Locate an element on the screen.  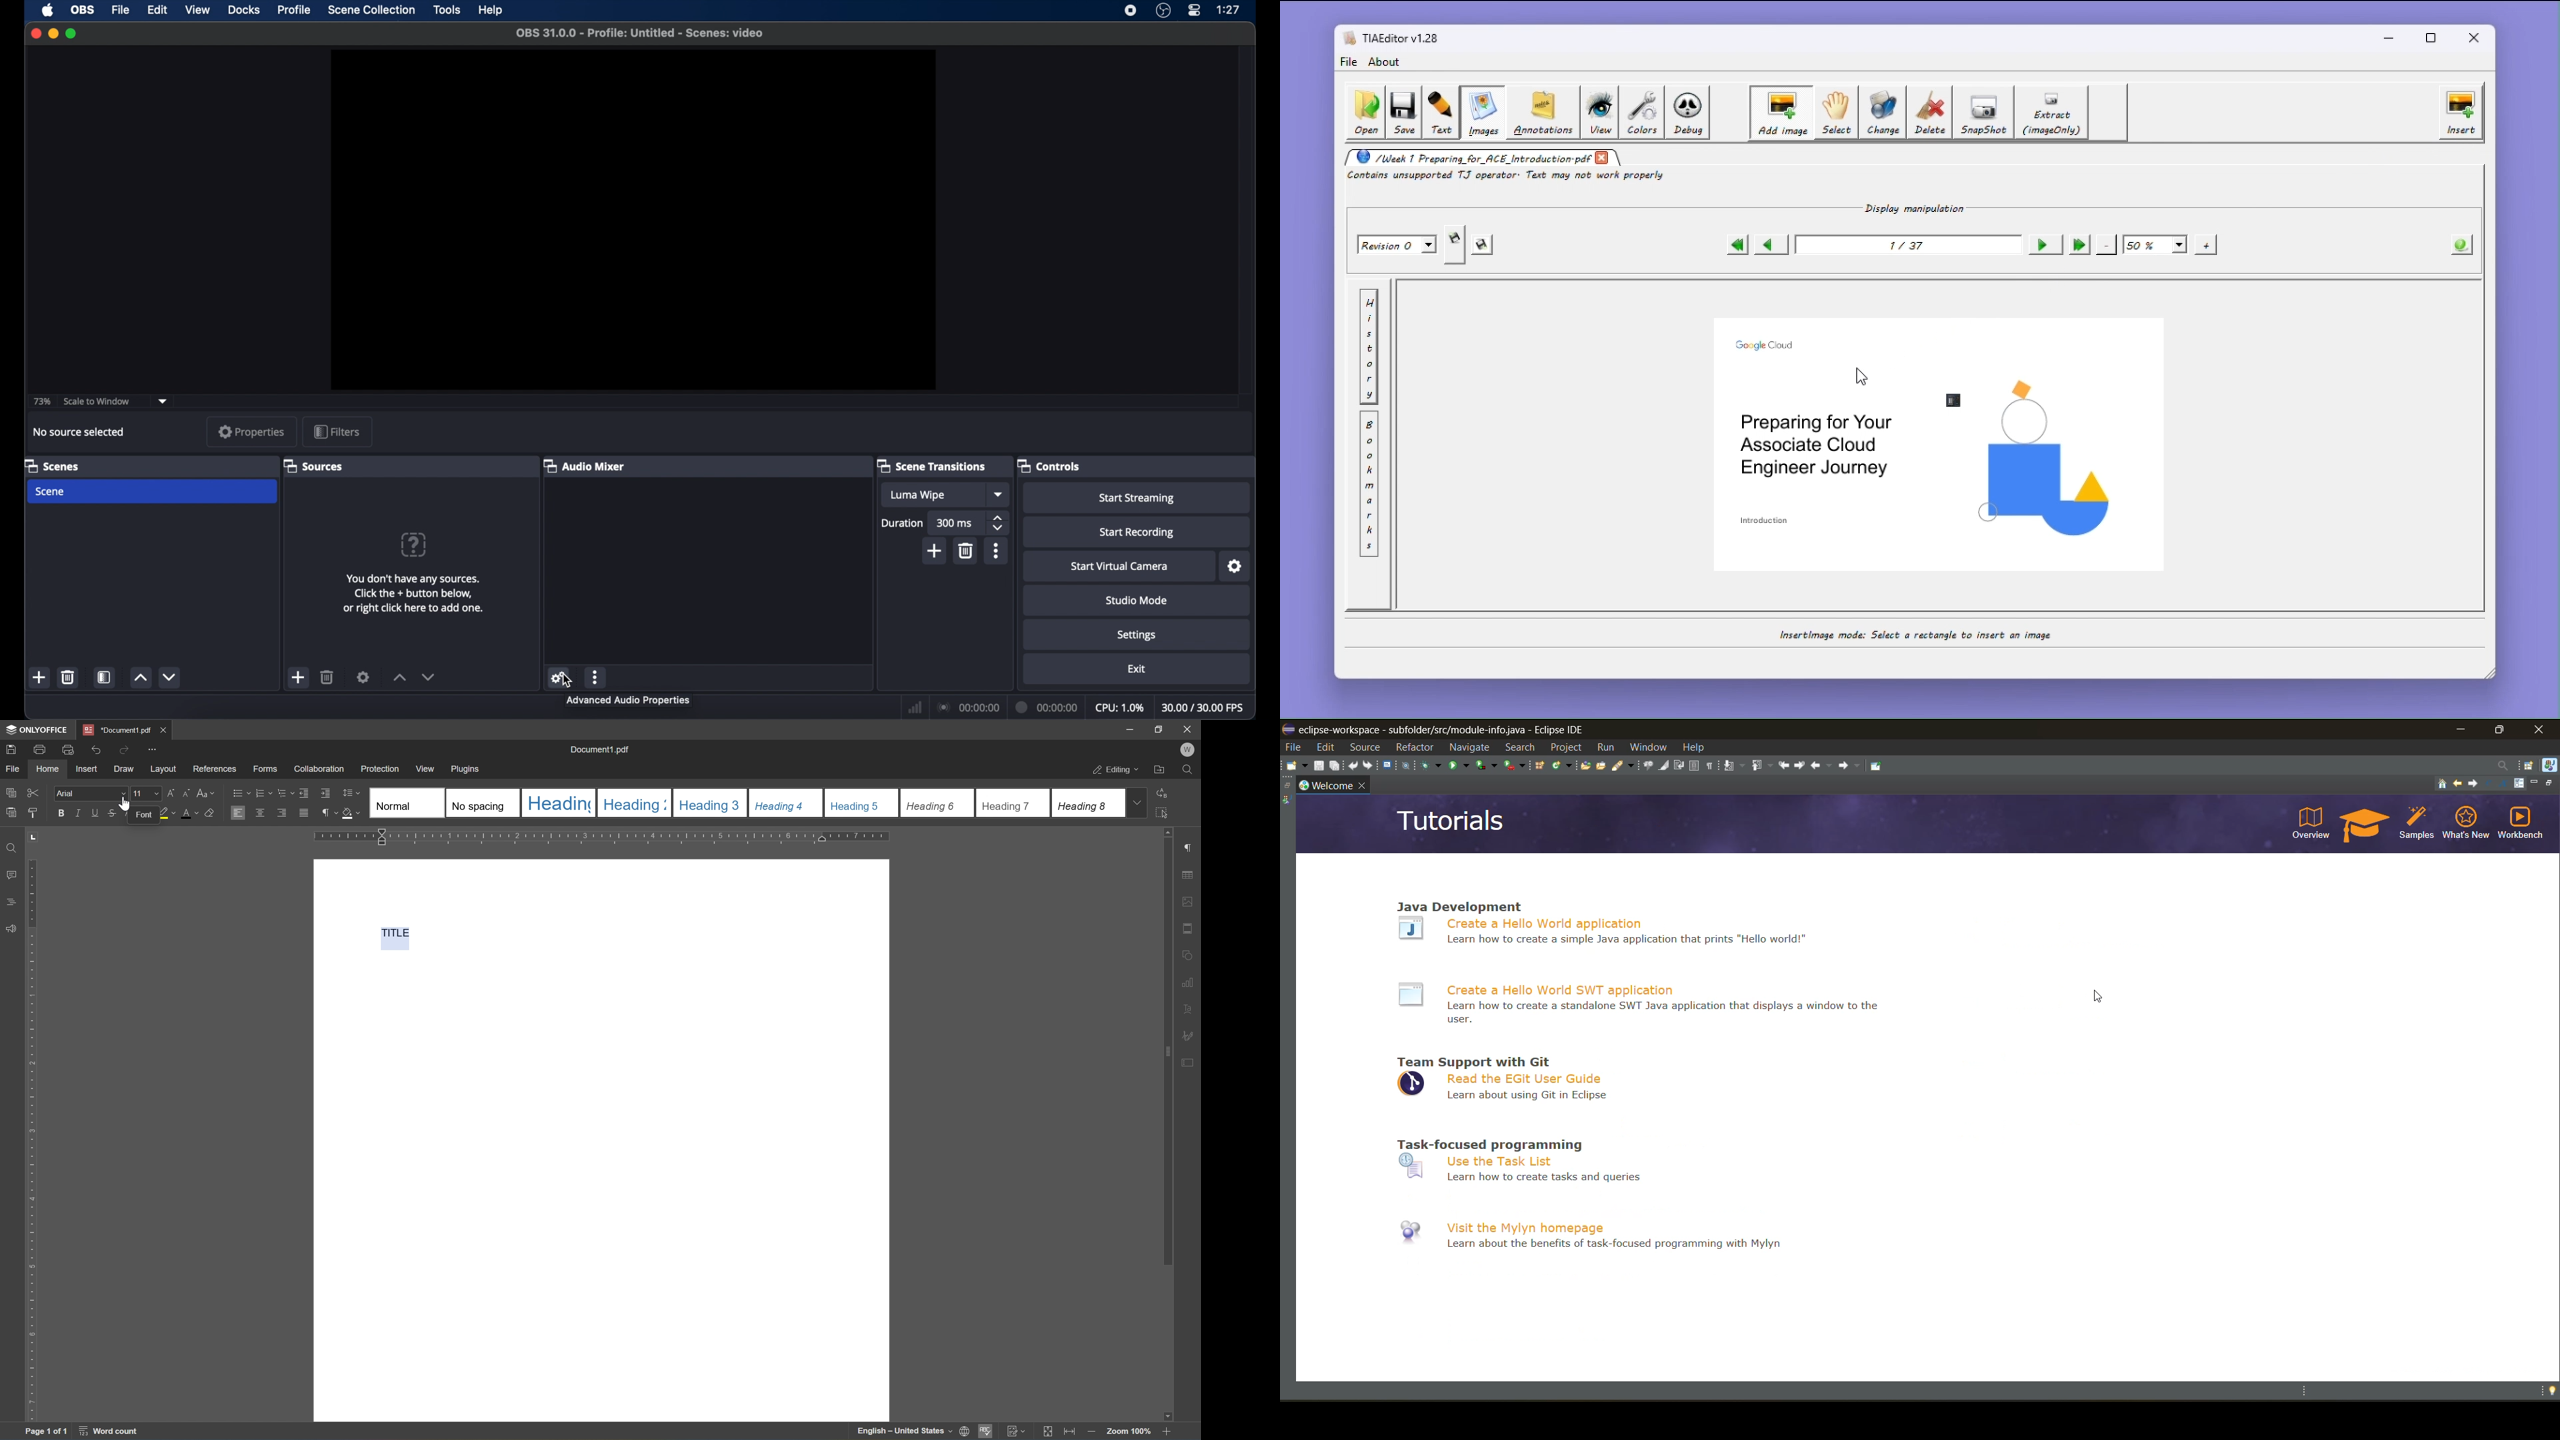
use the task list is located at coordinates (1519, 1169).